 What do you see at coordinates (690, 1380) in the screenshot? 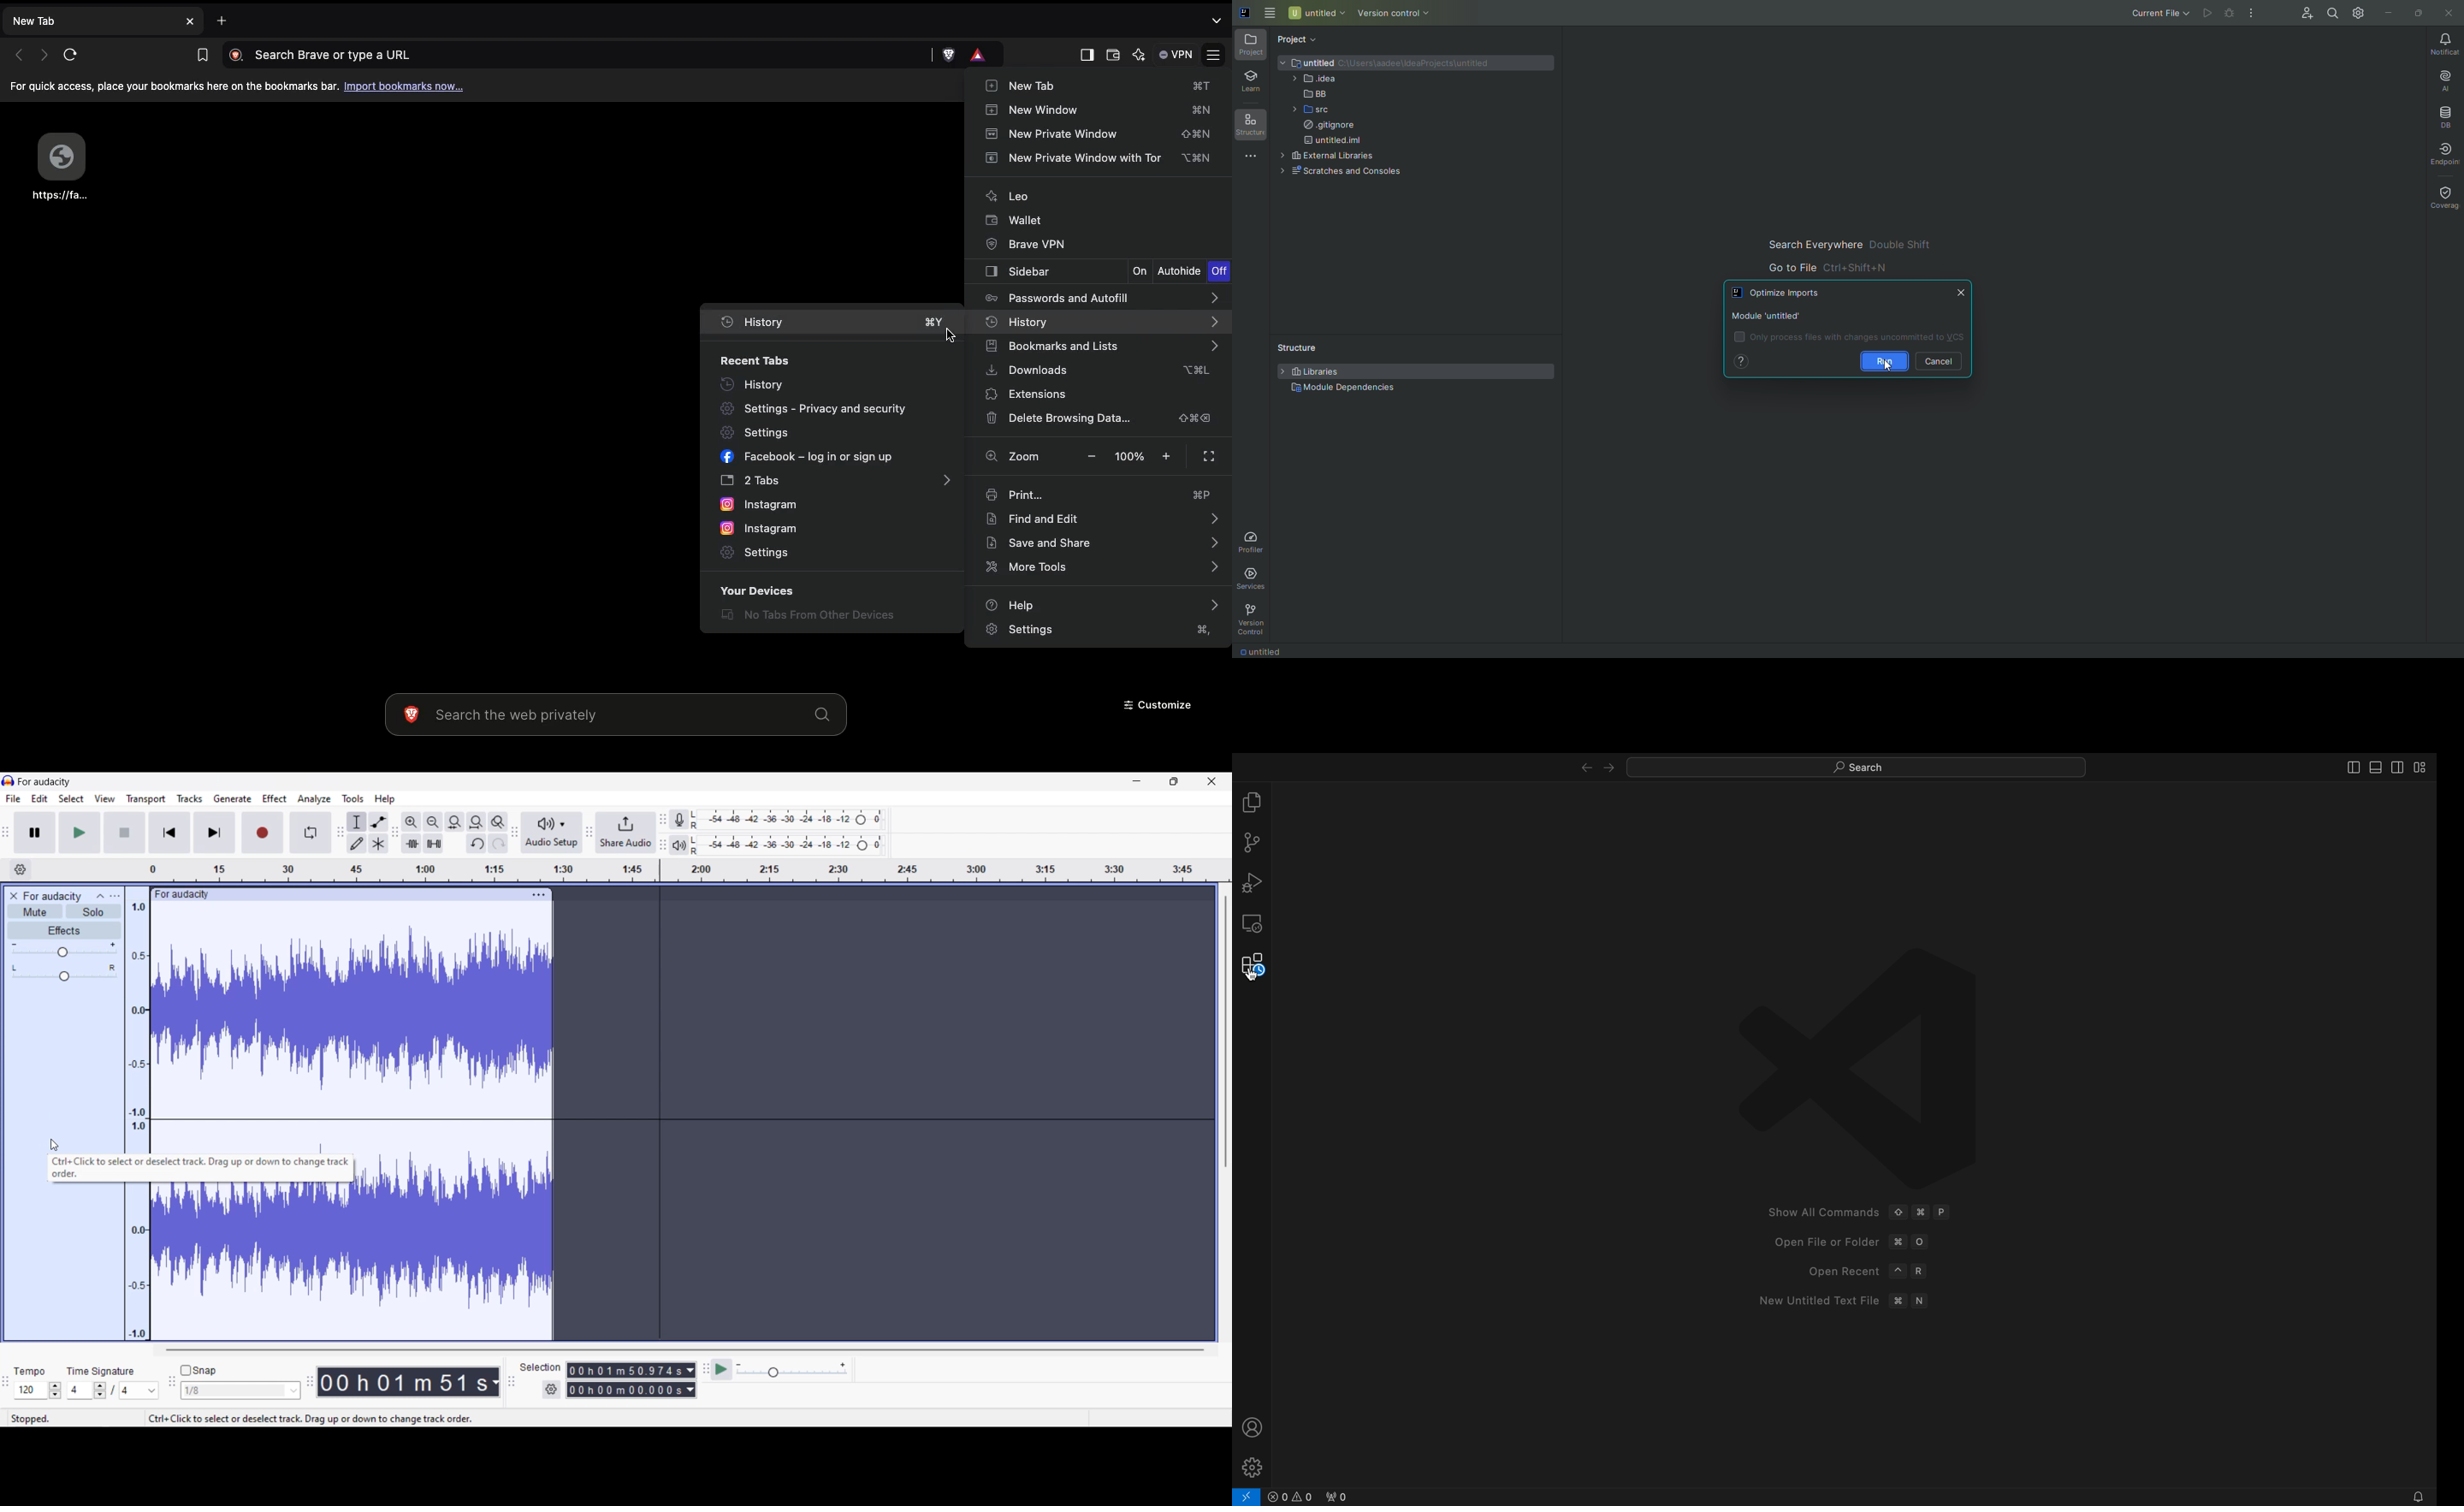
I see `Duration measurement options` at bounding box center [690, 1380].